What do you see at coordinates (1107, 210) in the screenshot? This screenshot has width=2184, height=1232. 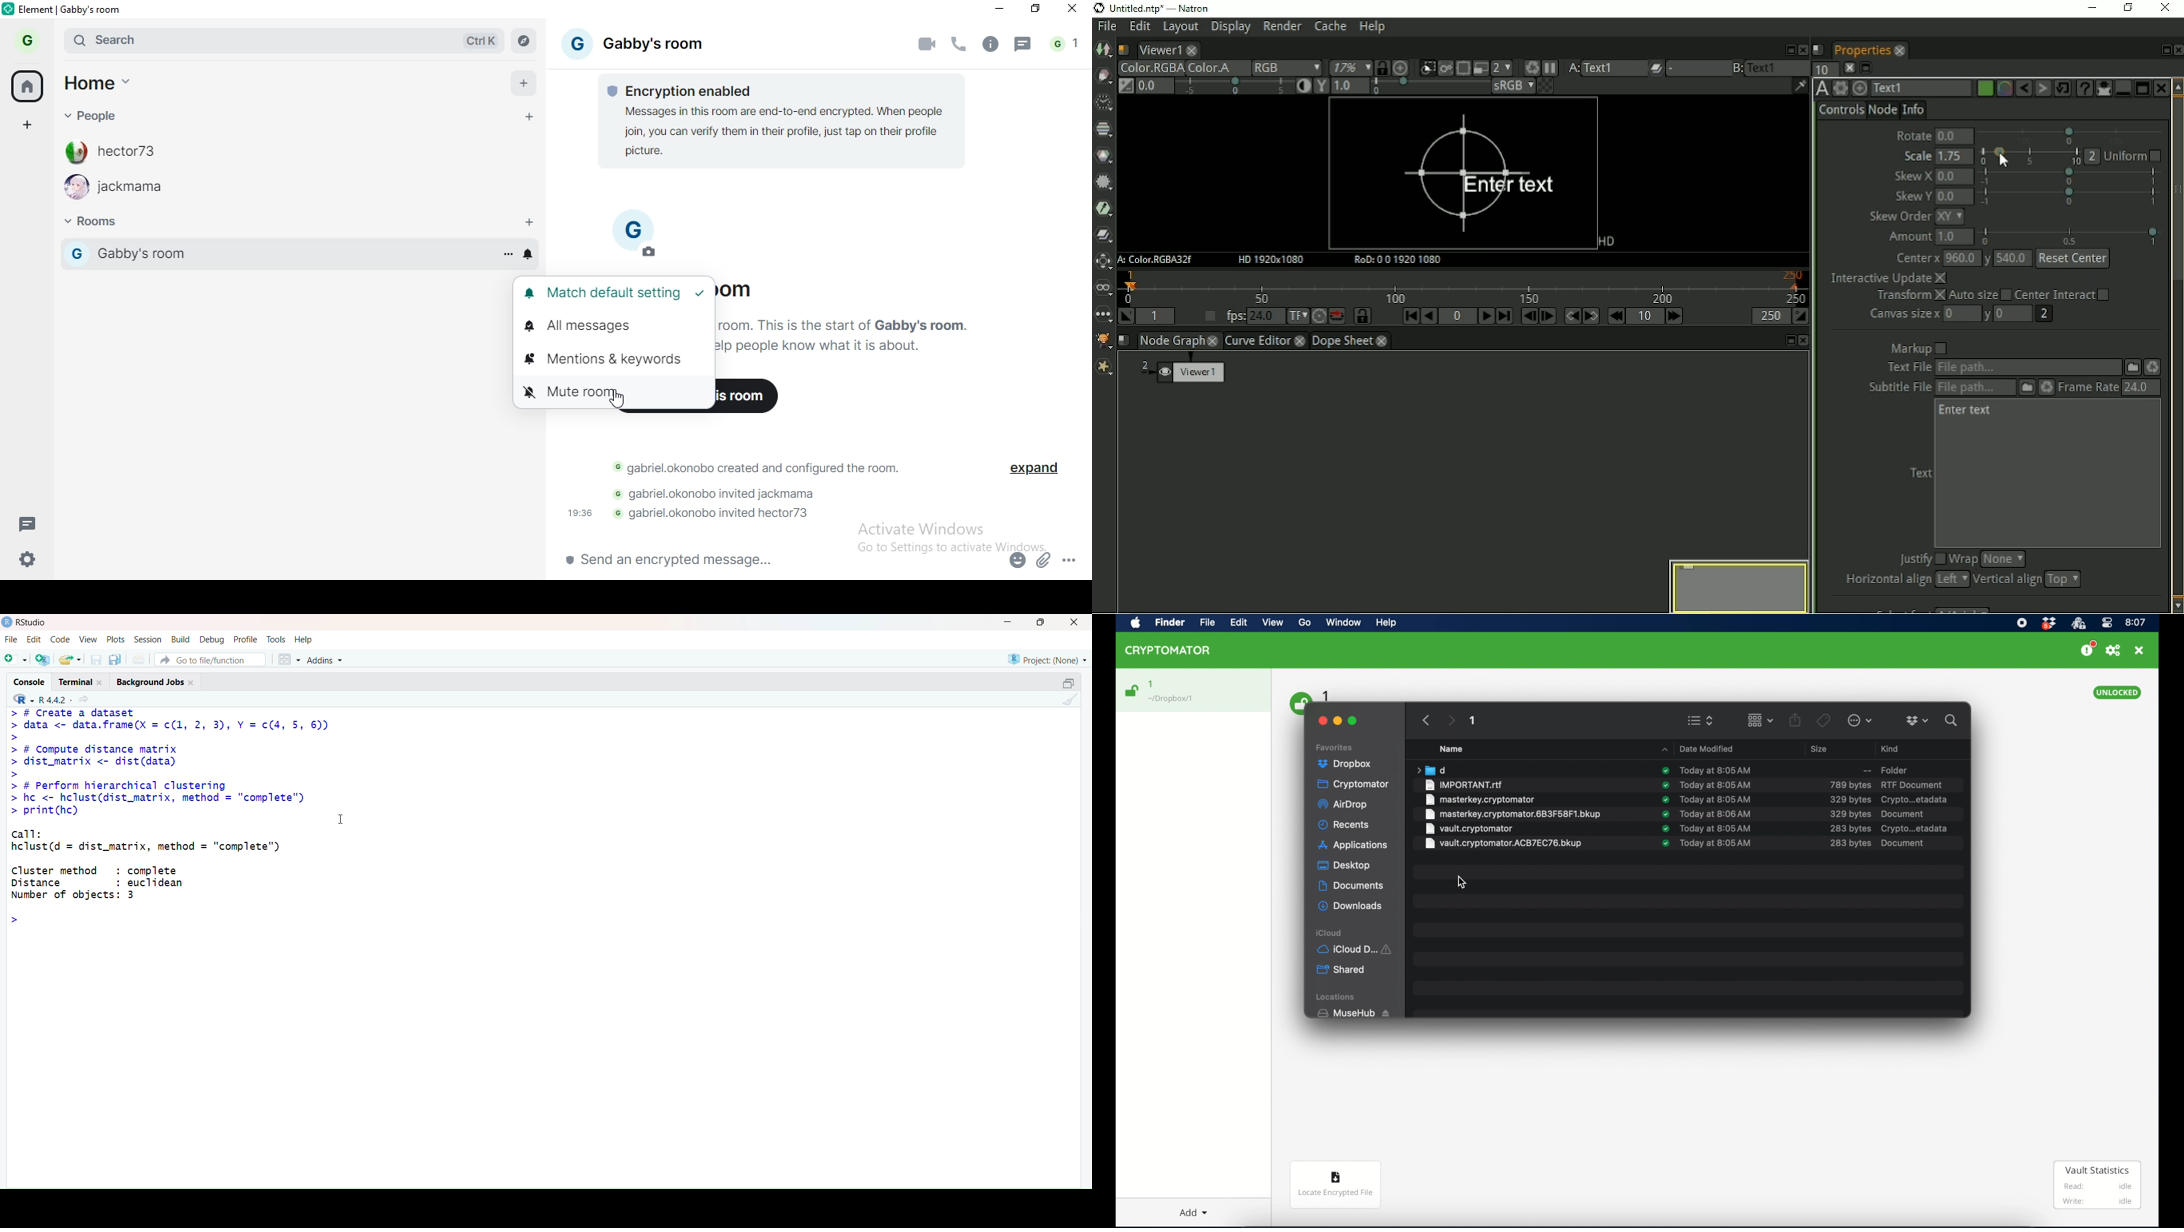 I see `Filter` at bounding box center [1107, 210].